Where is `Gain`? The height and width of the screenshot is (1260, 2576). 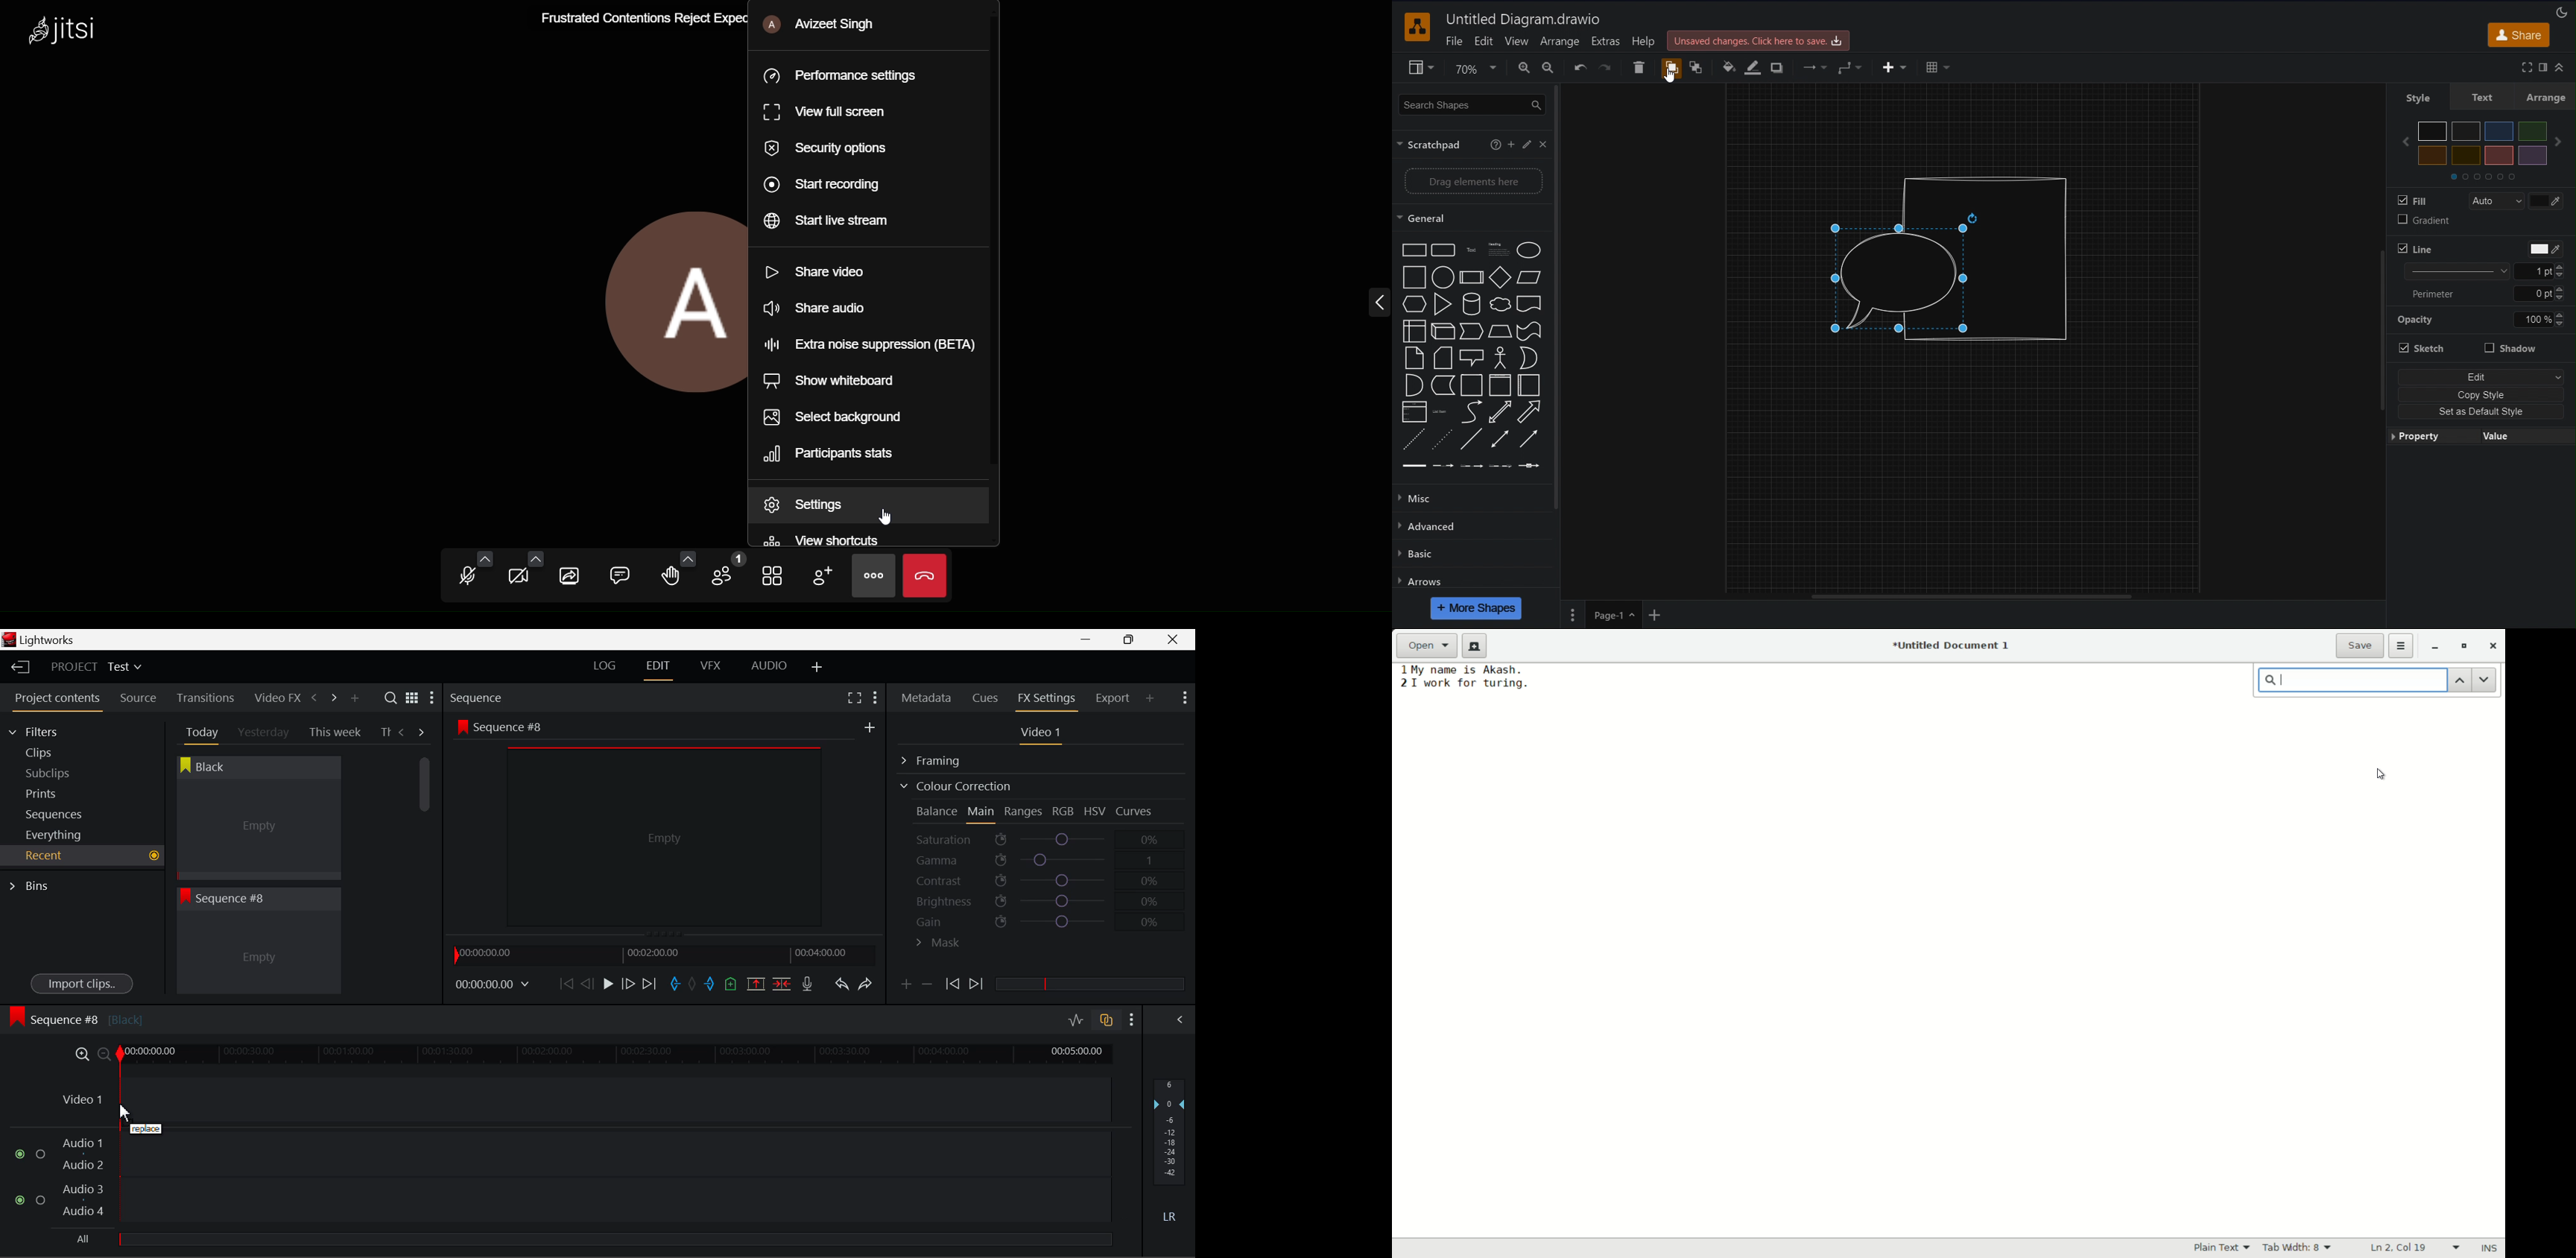 Gain is located at coordinates (1054, 919).